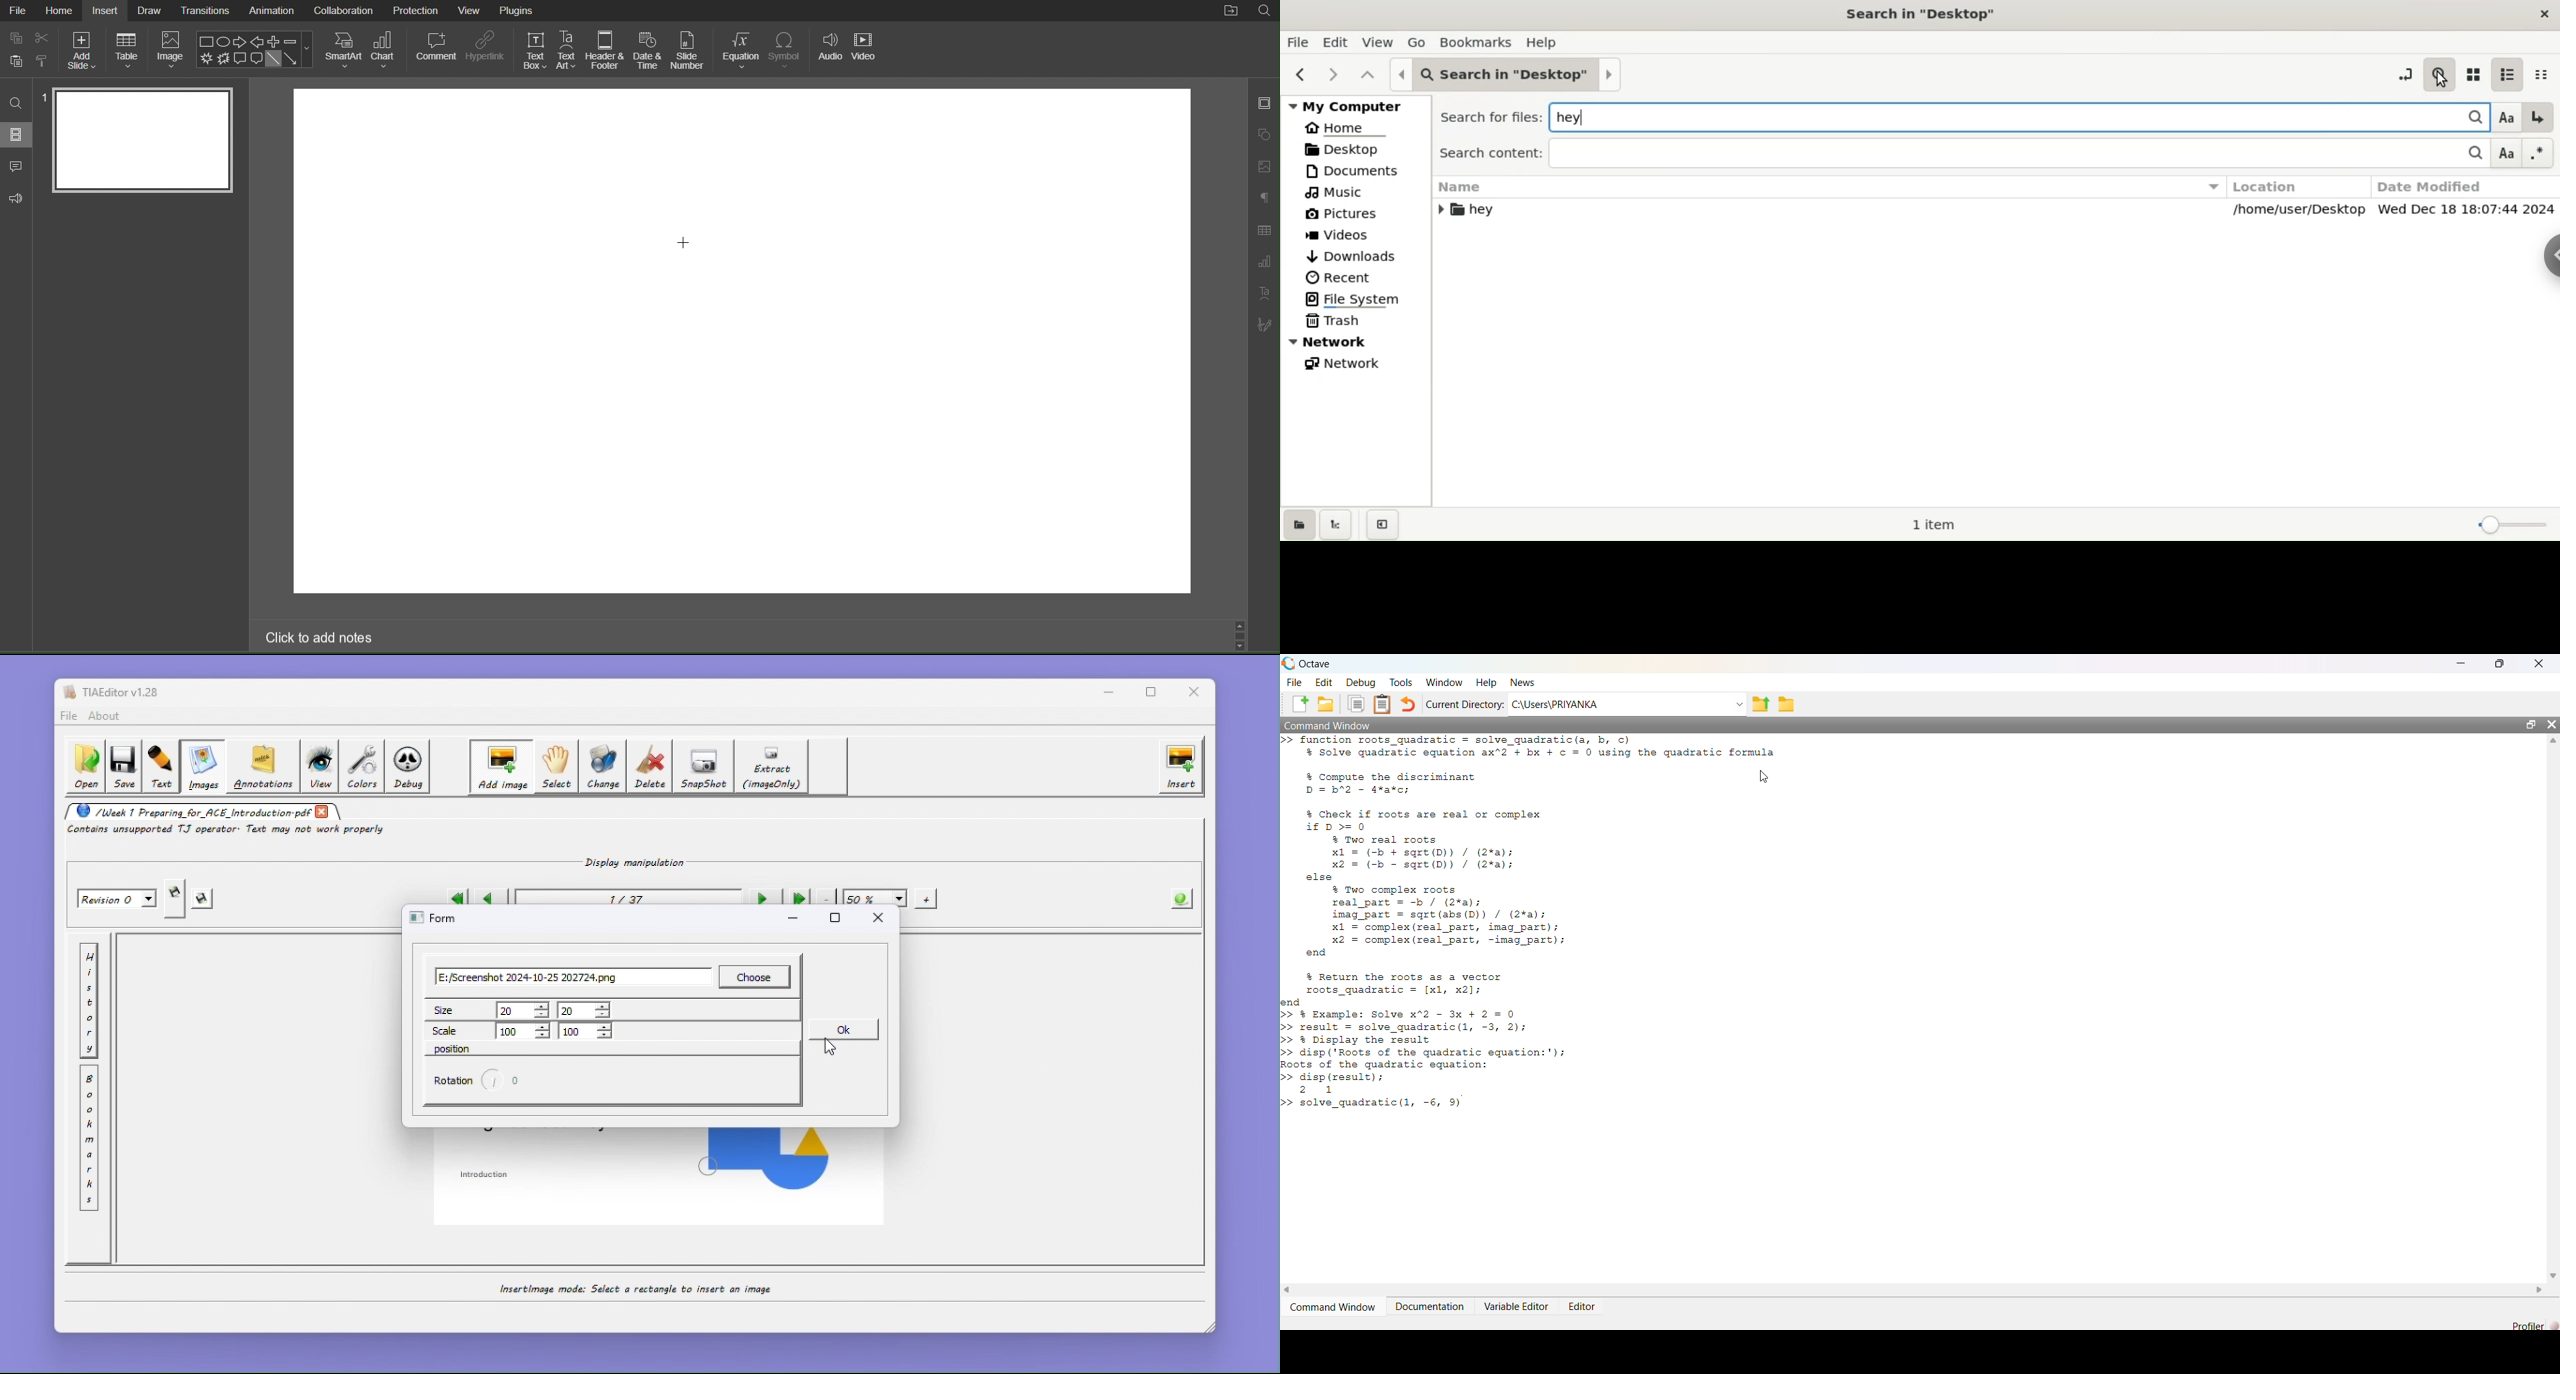 This screenshot has width=2576, height=1400. What do you see at coordinates (1356, 343) in the screenshot?
I see `network` at bounding box center [1356, 343].